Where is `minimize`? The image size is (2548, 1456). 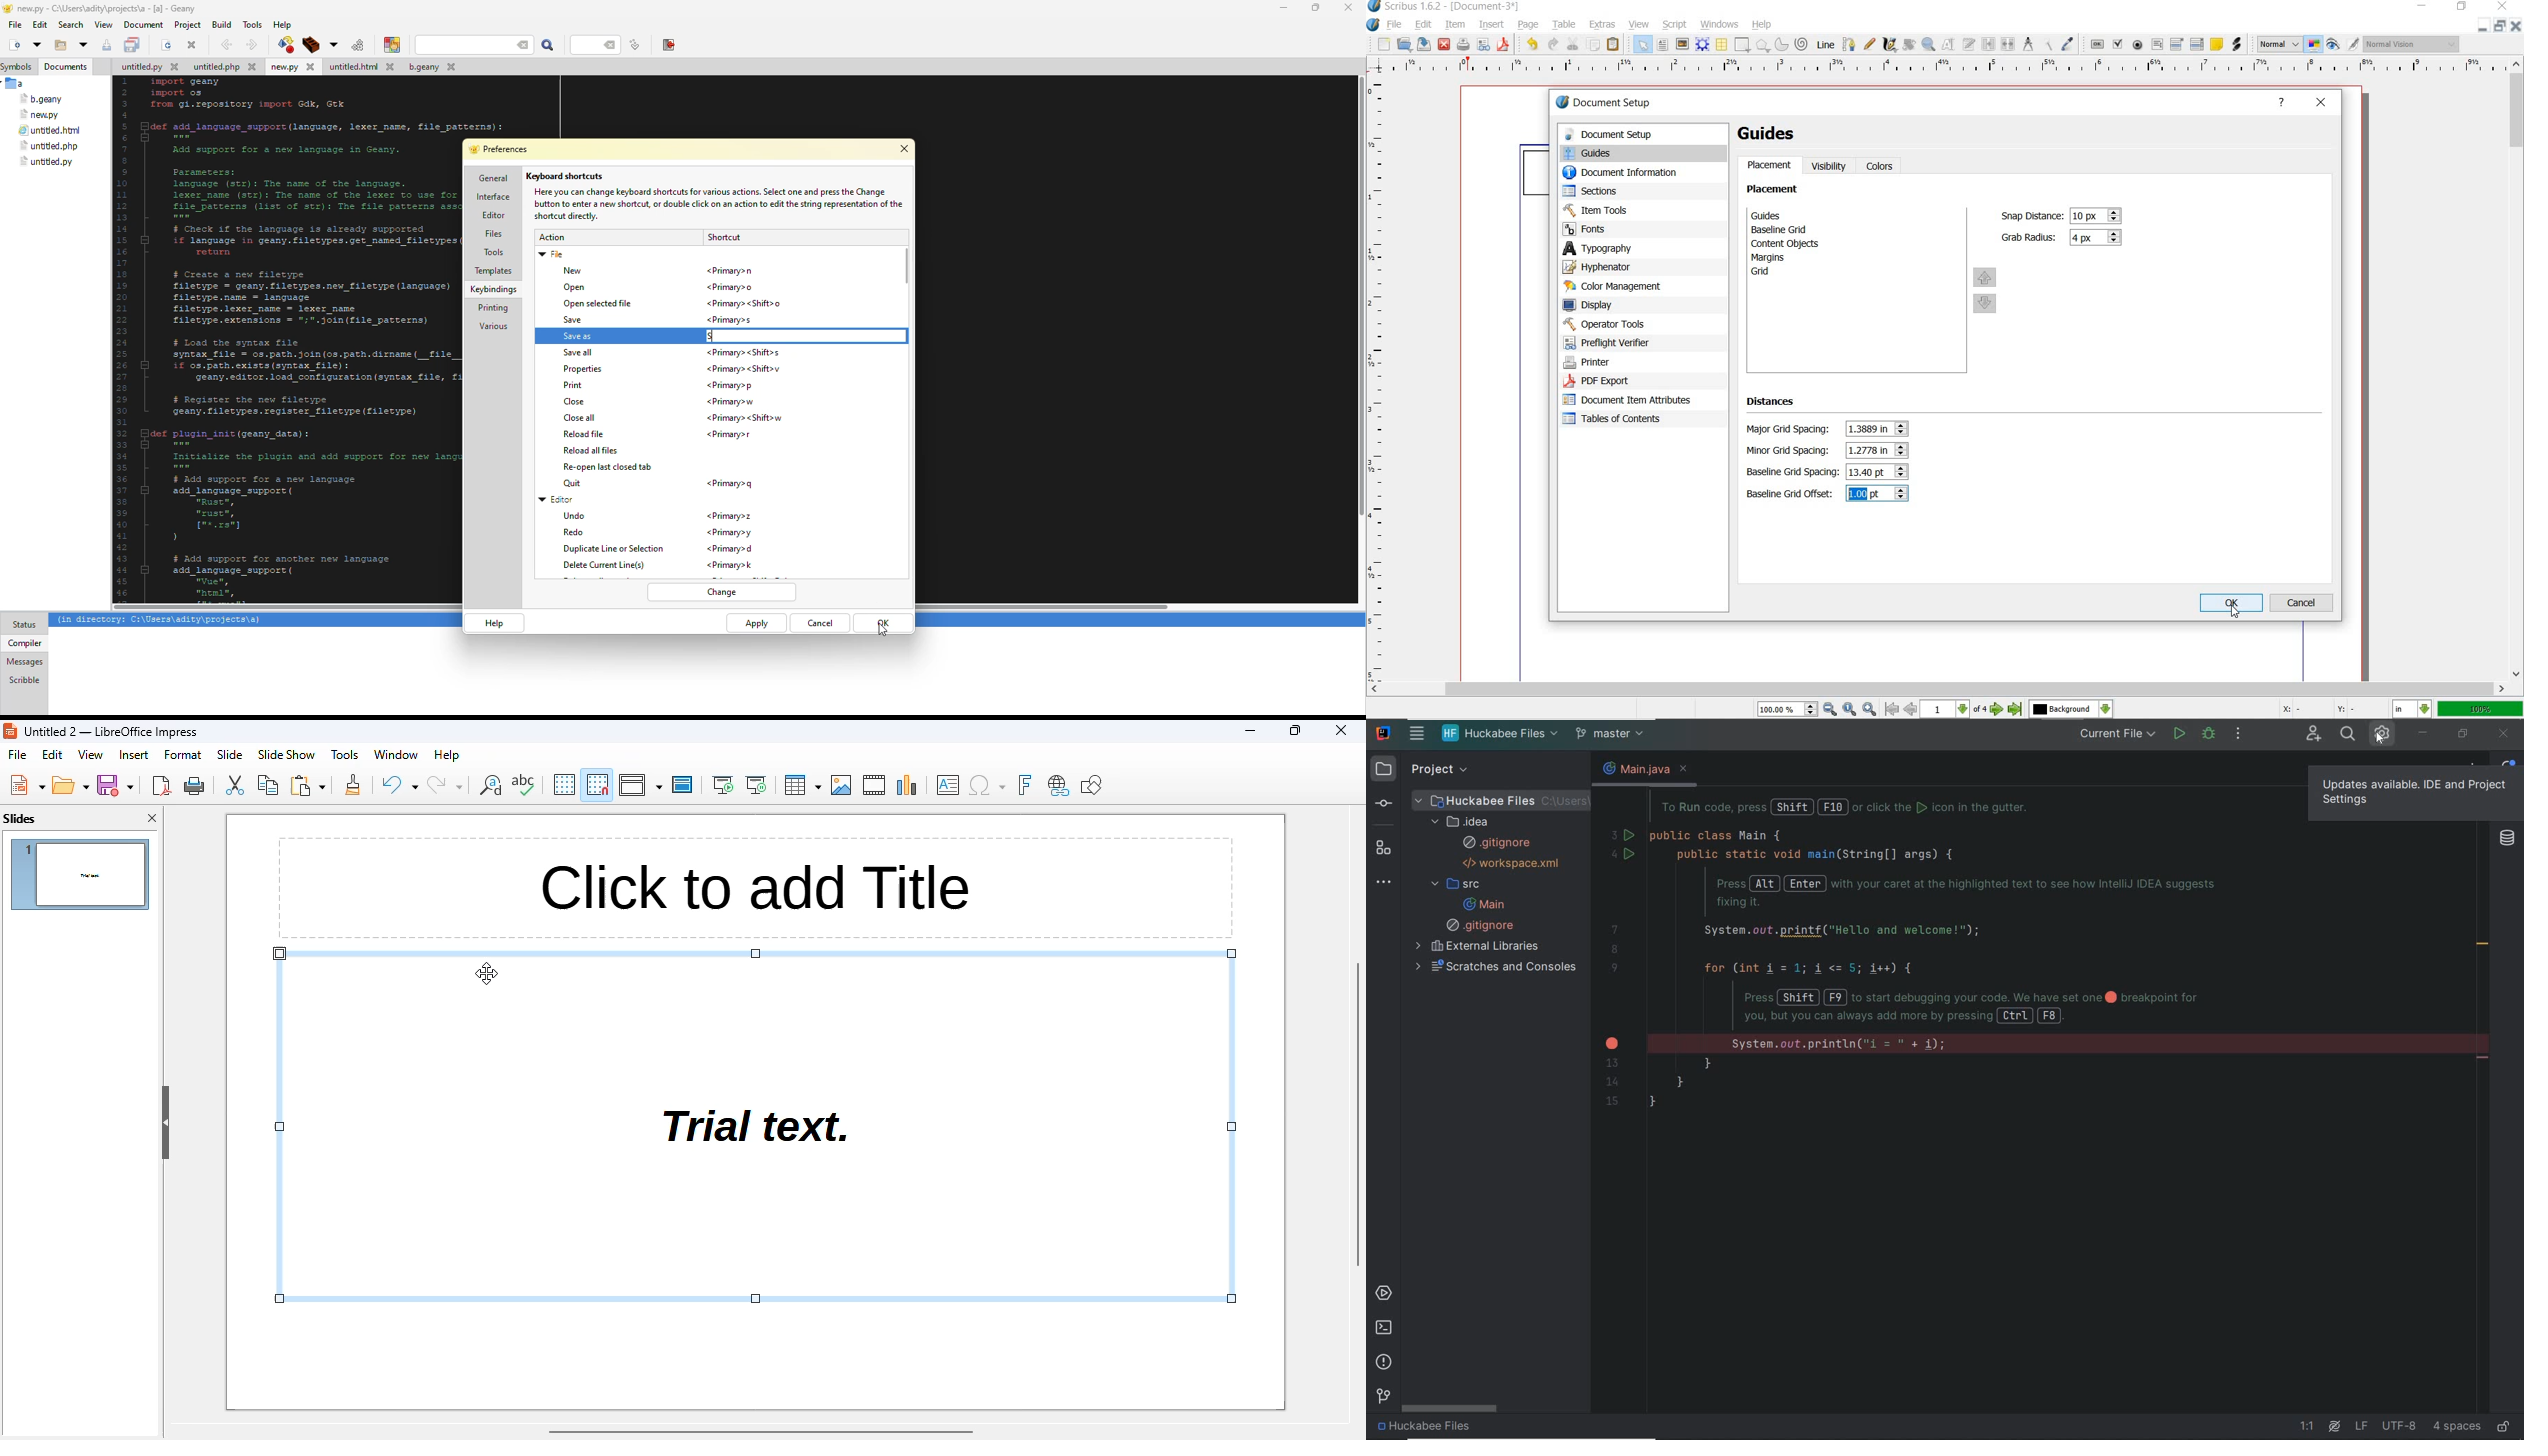
minimize is located at coordinates (2485, 26).